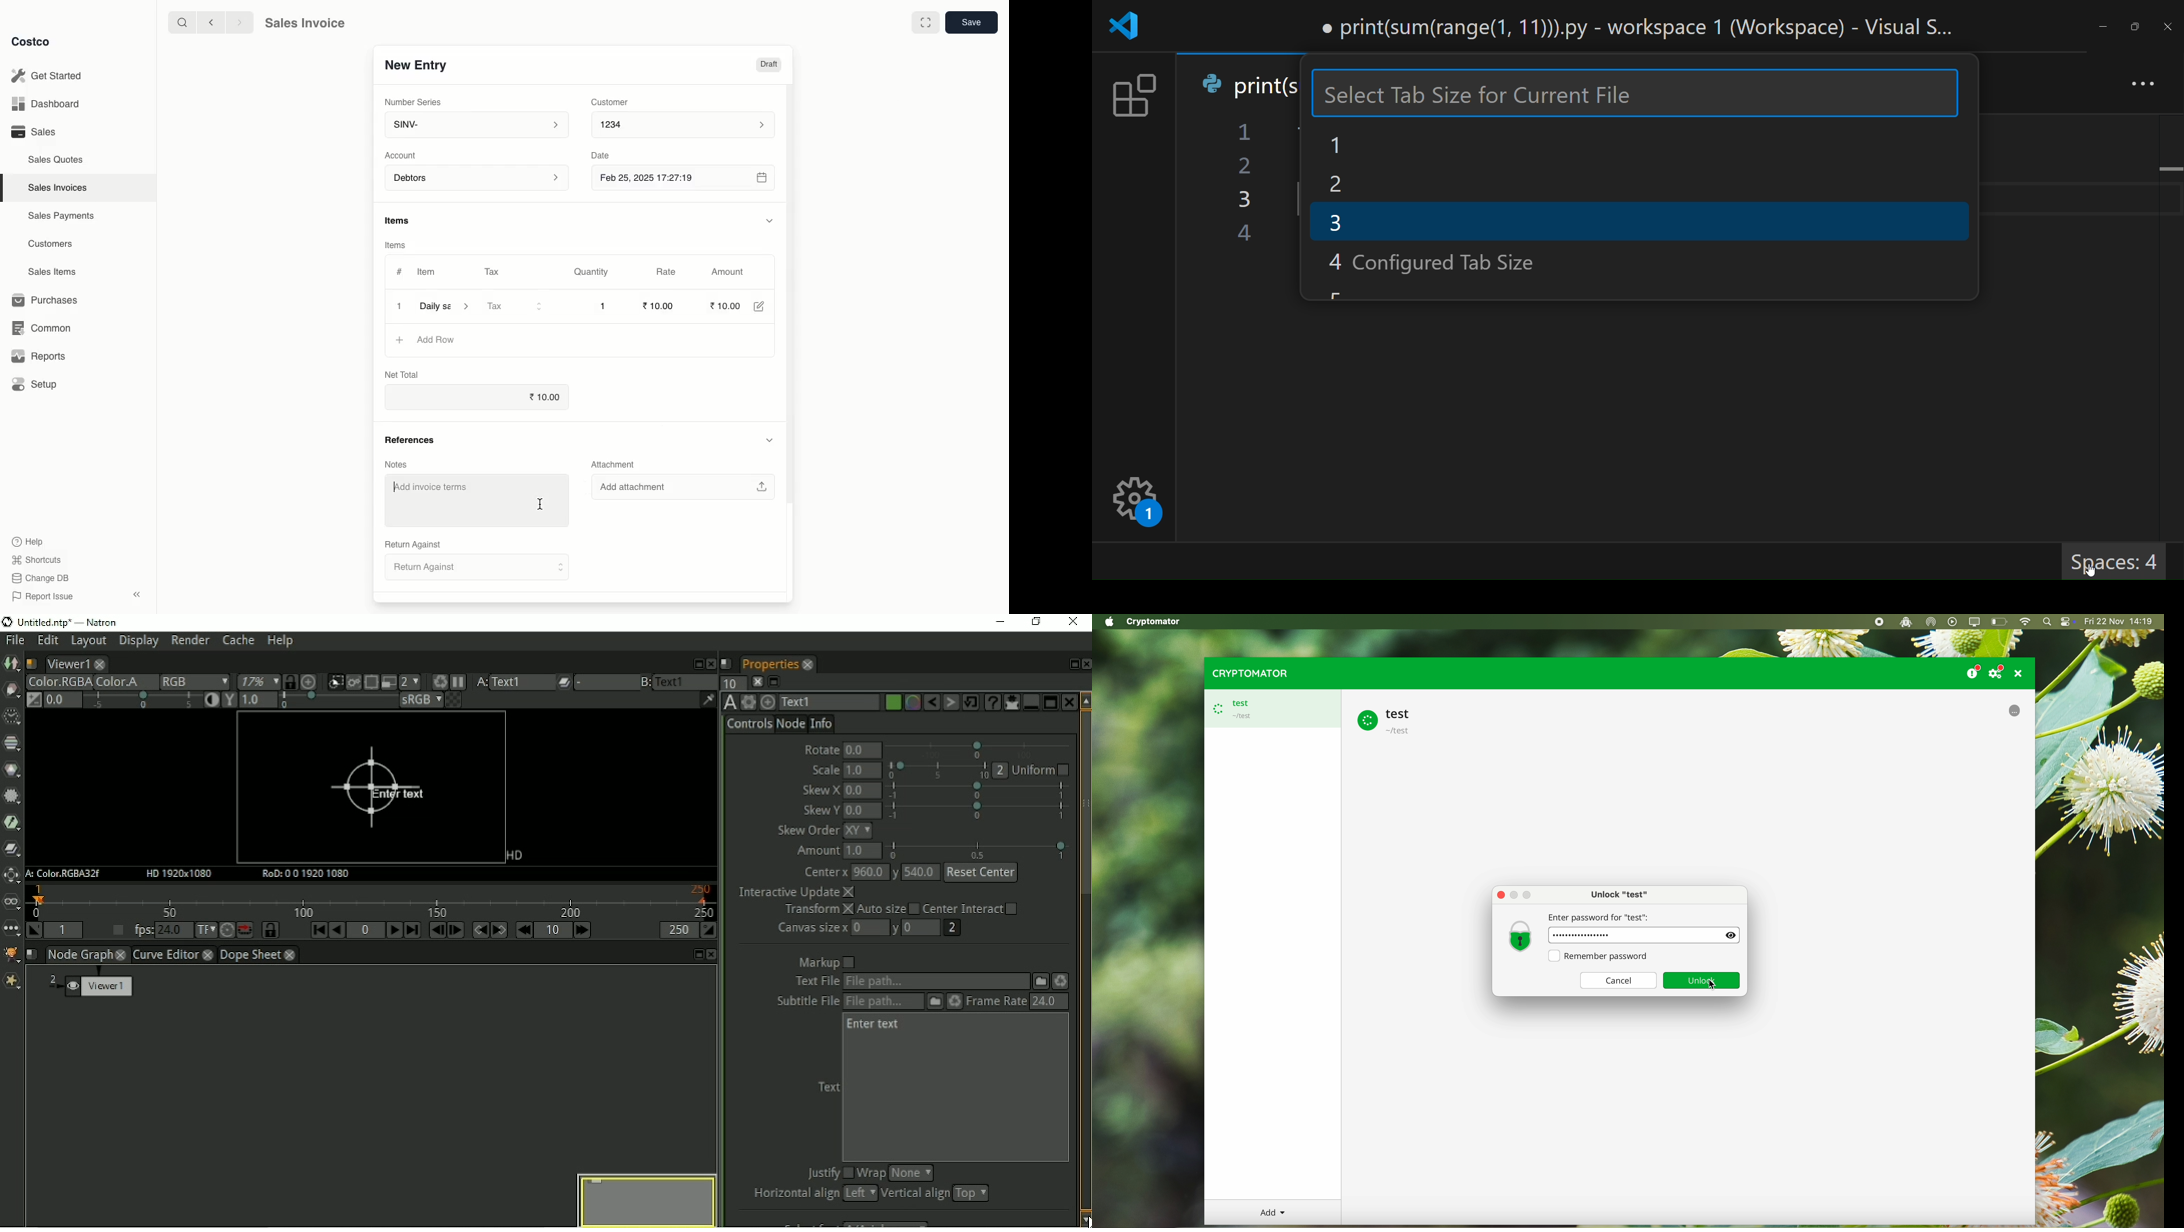 The image size is (2184, 1232). Describe the element at coordinates (1582, 935) in the screenshot. I see `password` at that location.